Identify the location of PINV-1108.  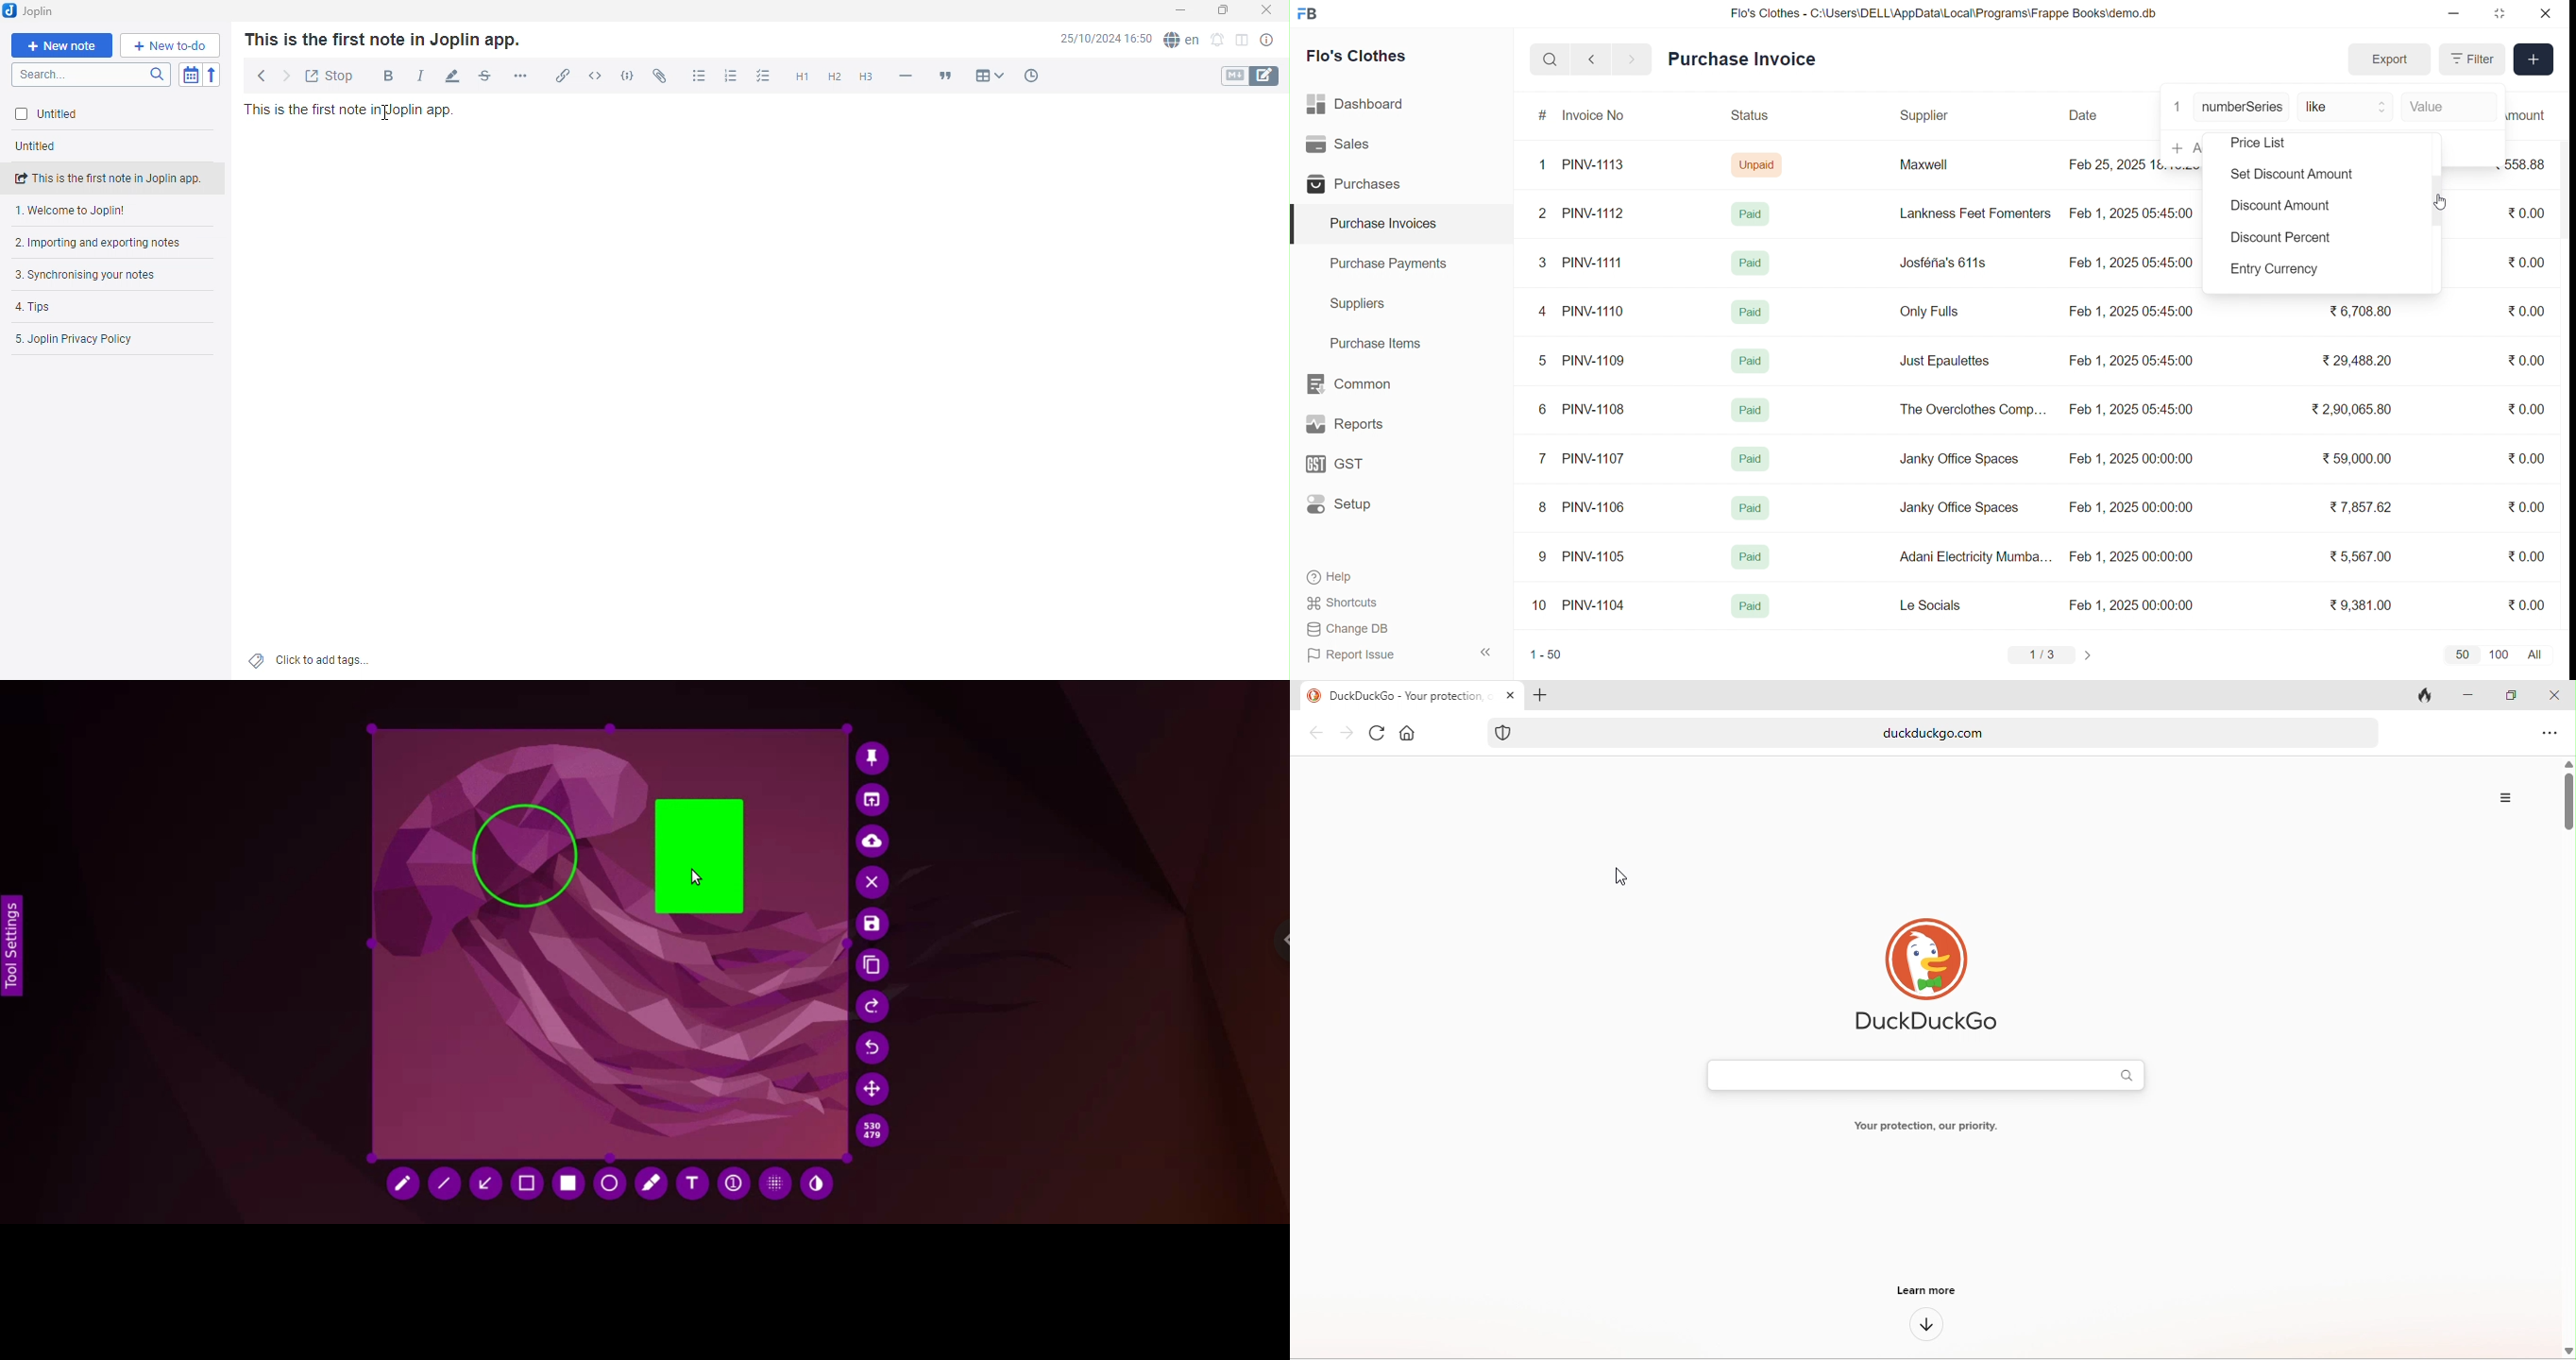
(1595, 409).